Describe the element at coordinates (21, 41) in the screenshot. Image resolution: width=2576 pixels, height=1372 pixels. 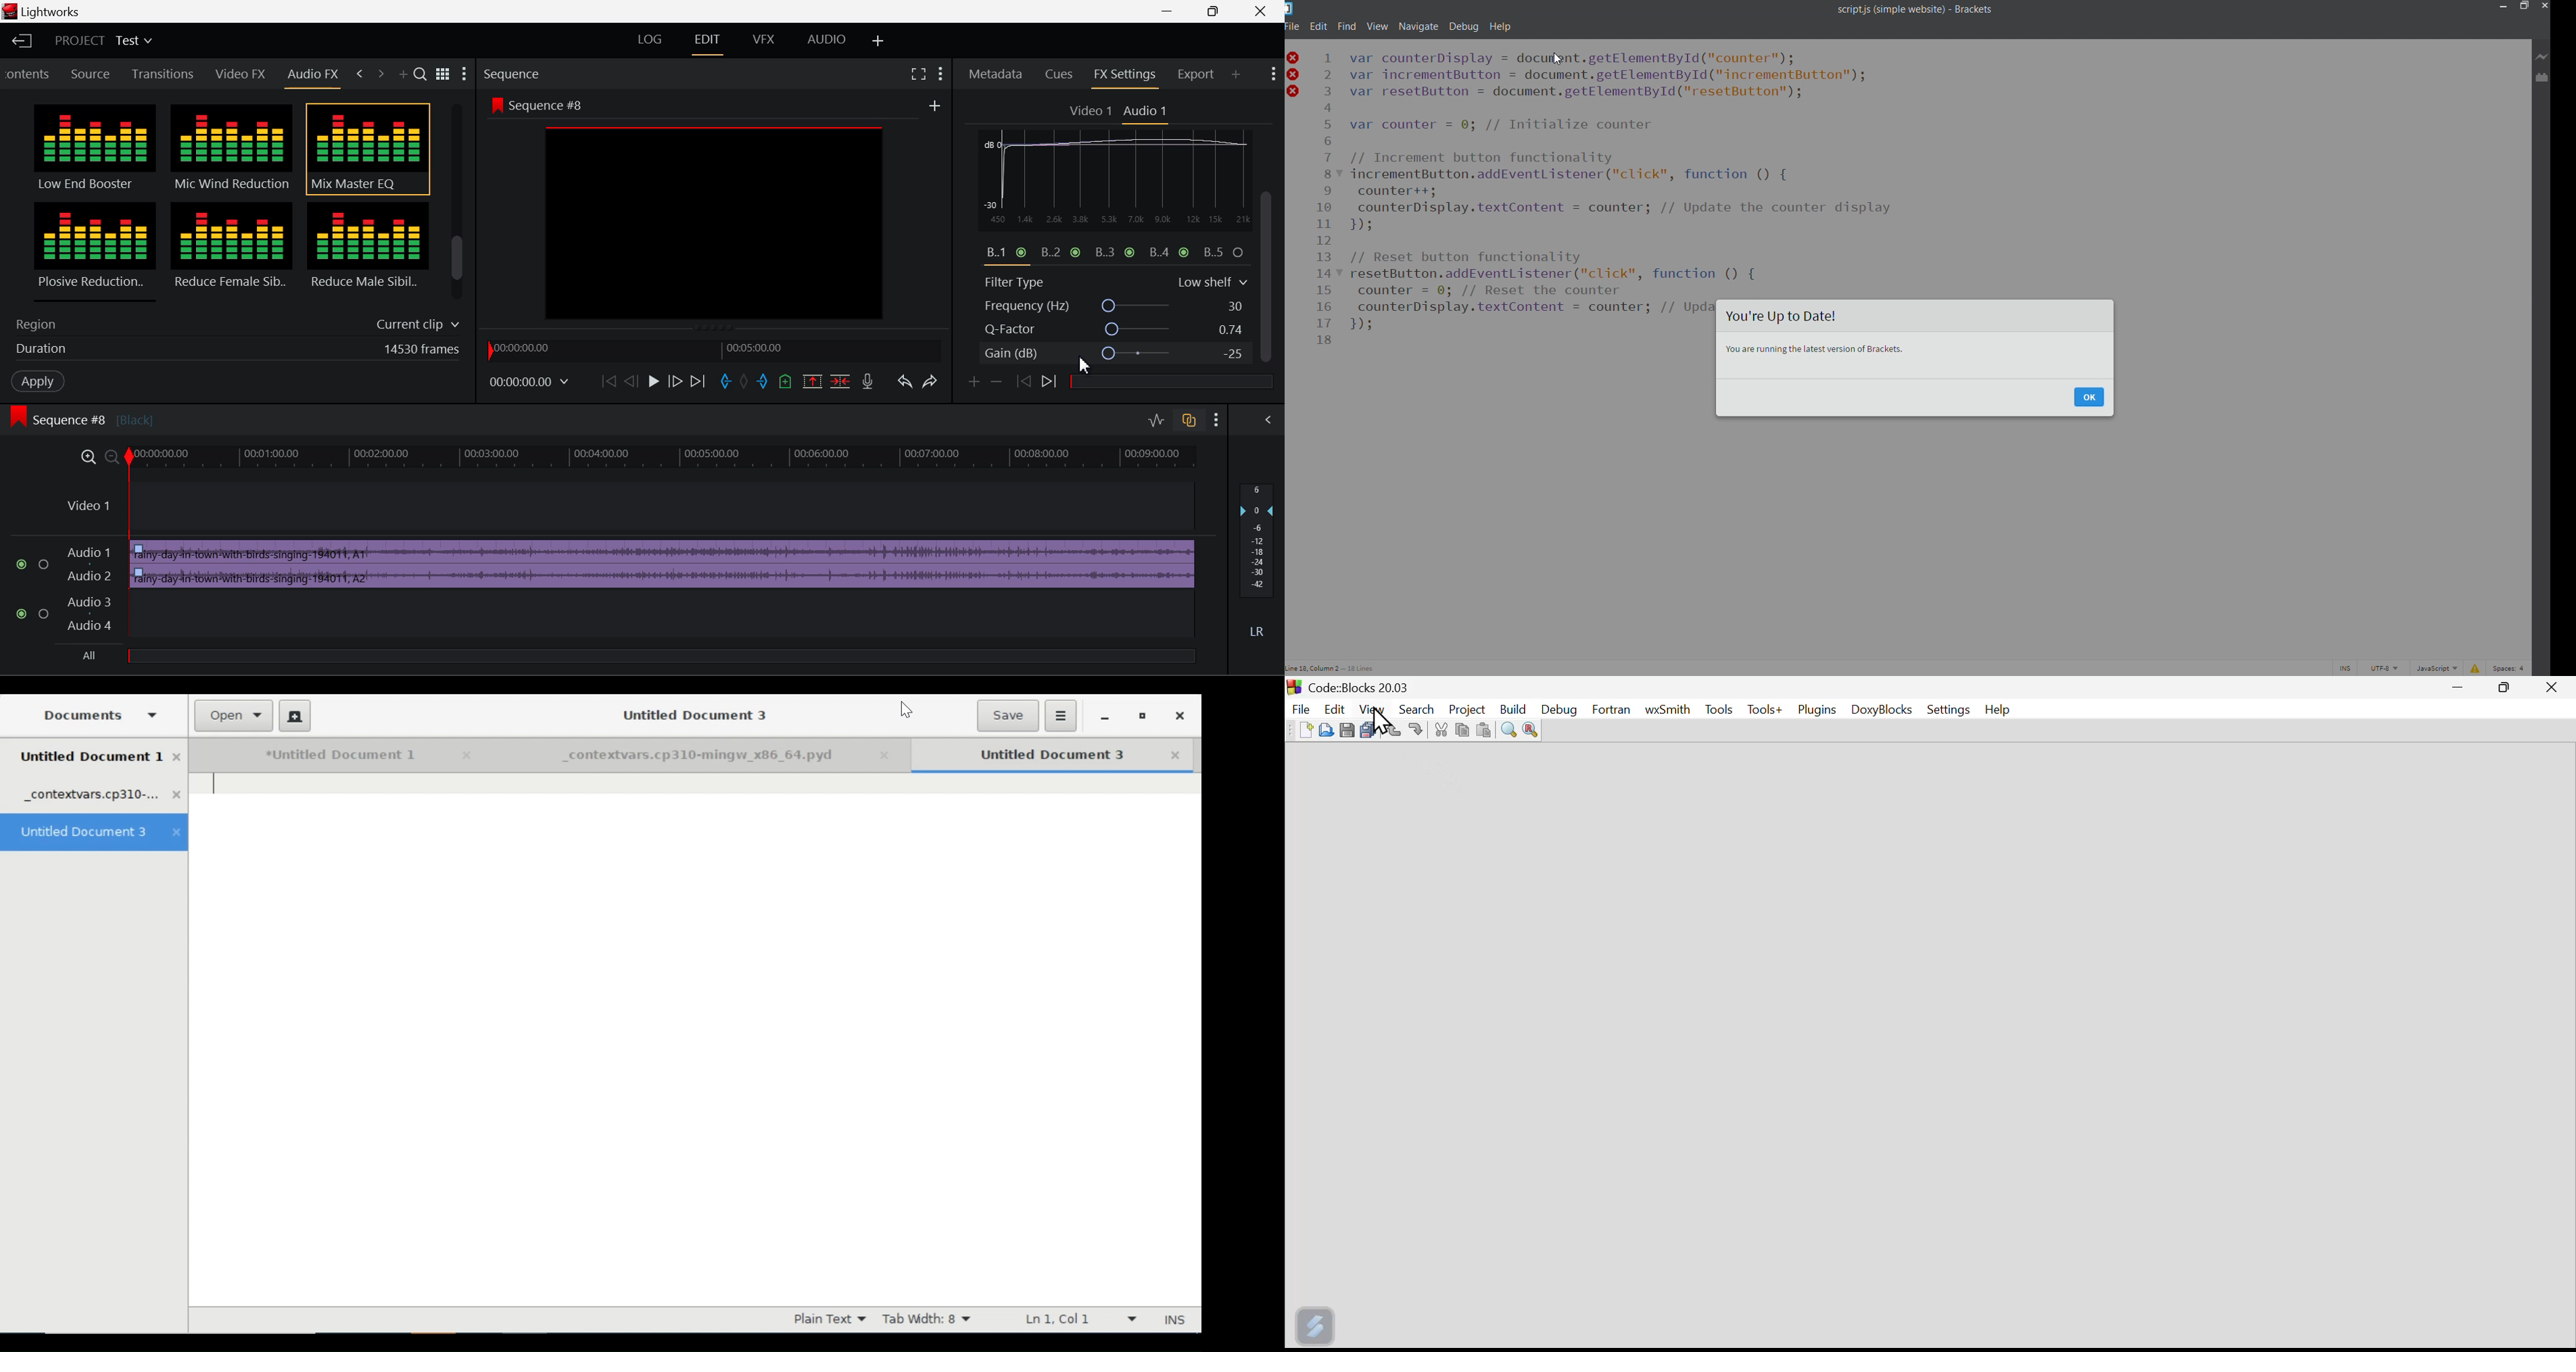
I see `Back to Homepage` at that location.